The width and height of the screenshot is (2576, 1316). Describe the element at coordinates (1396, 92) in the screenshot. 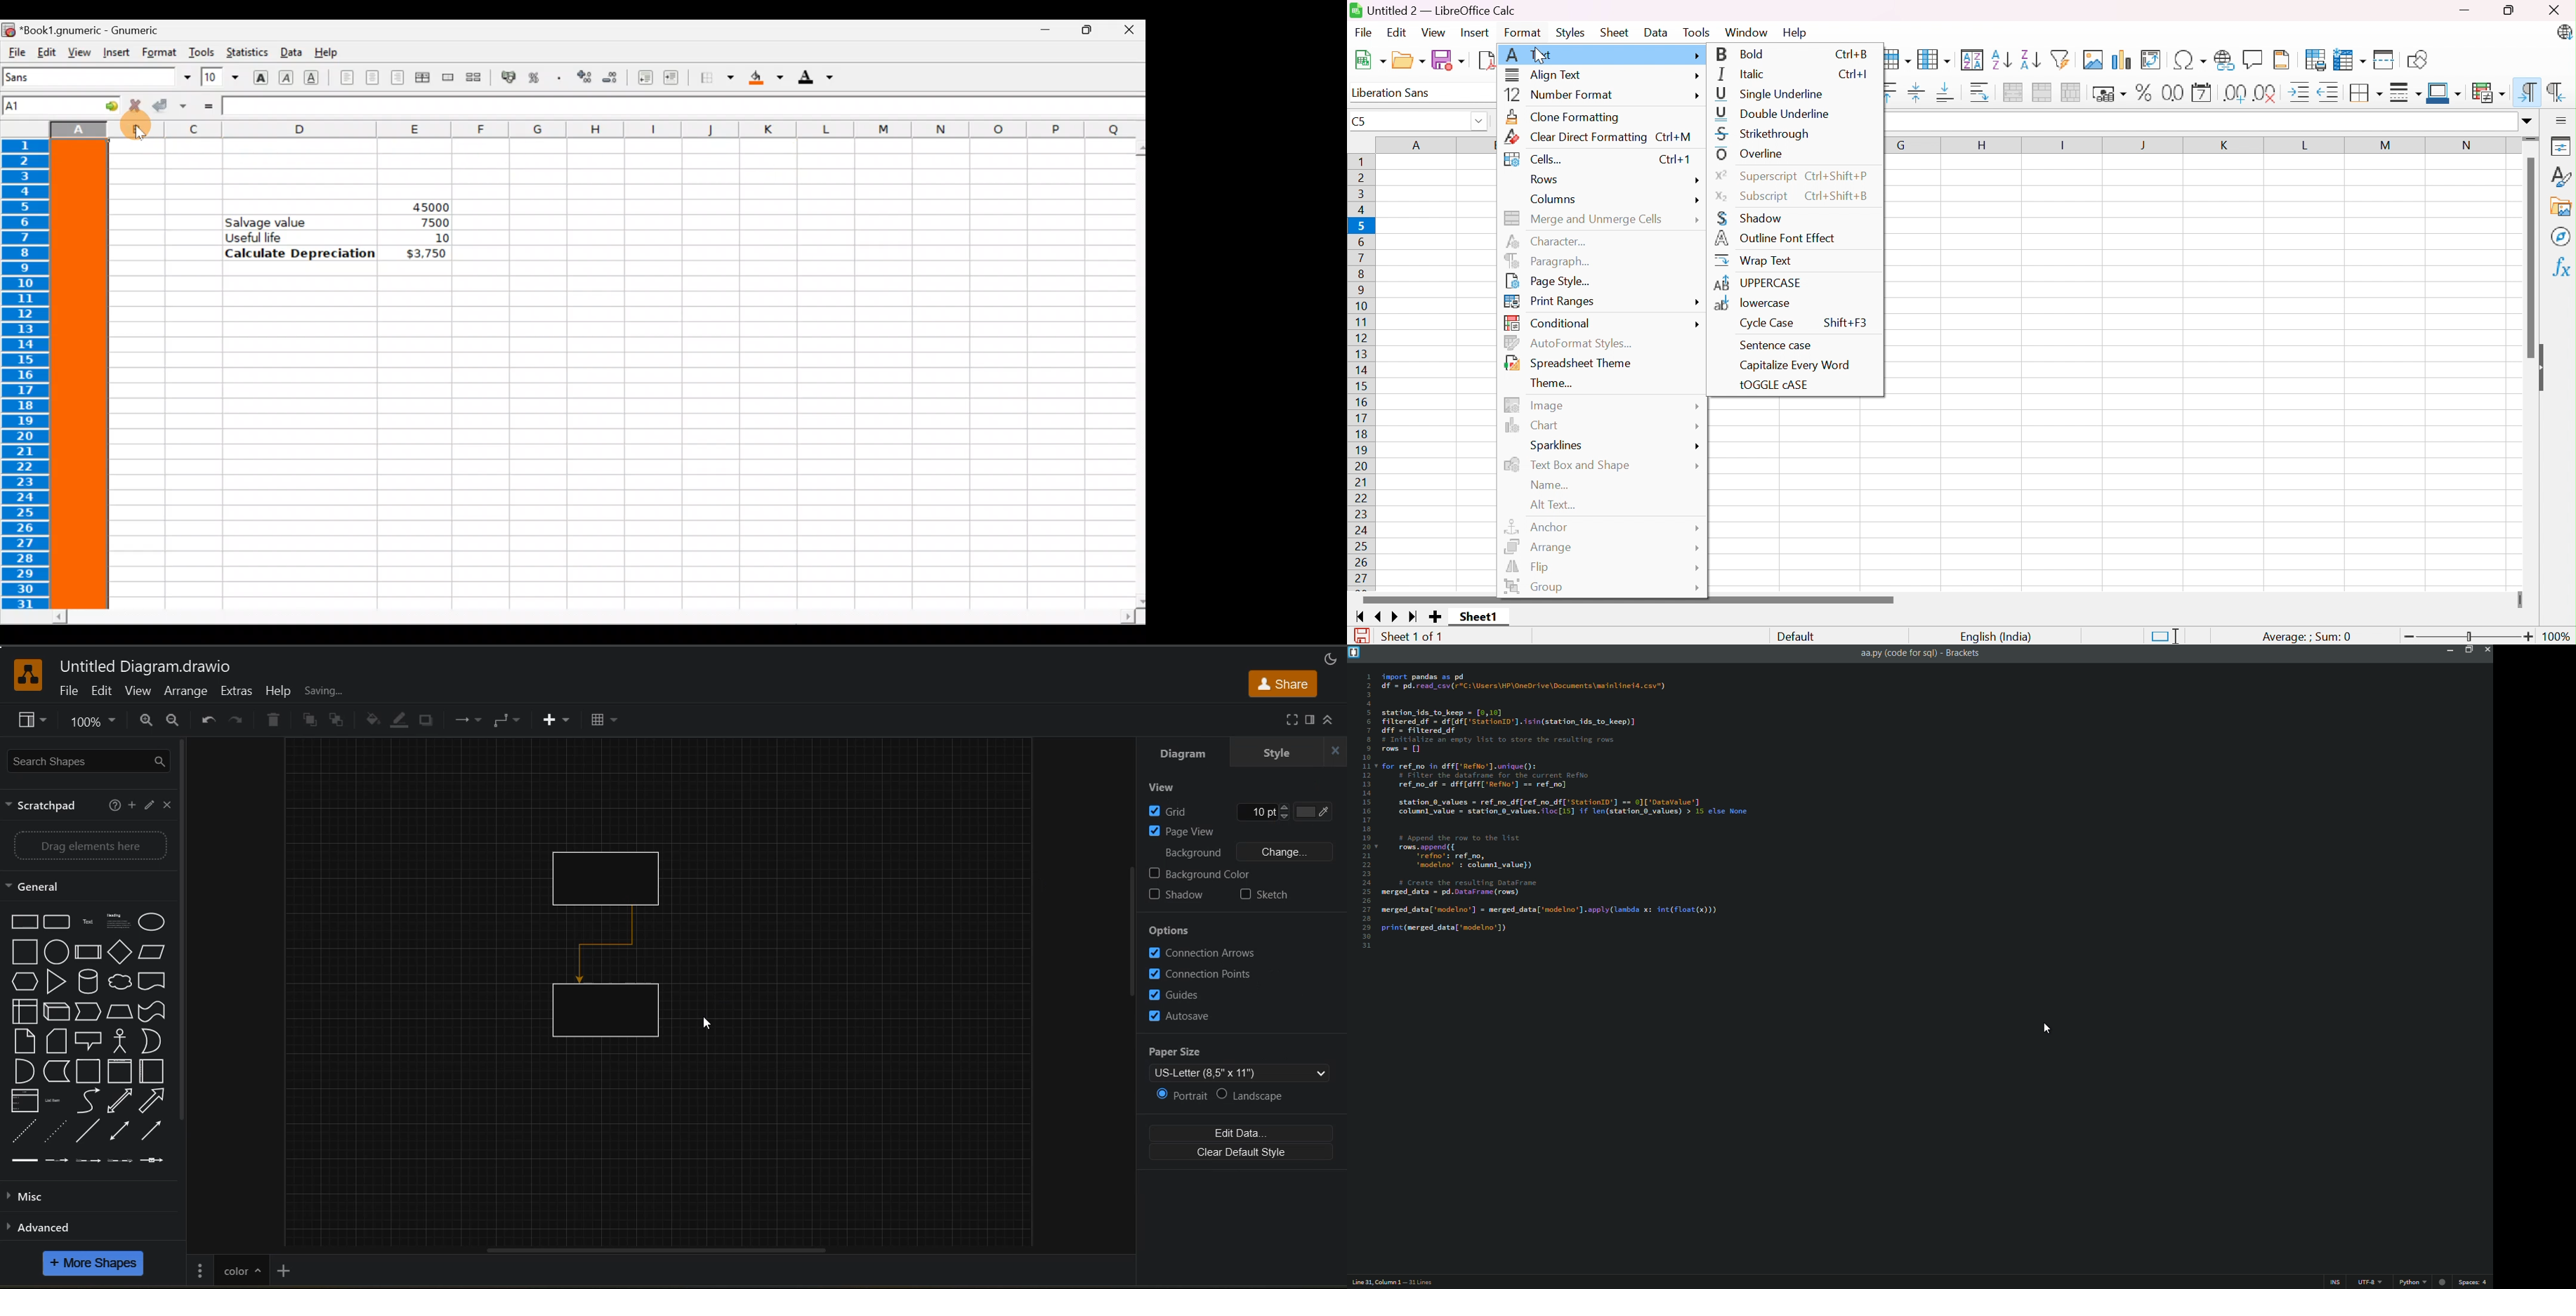

I see `Liberation Sans` at that location.